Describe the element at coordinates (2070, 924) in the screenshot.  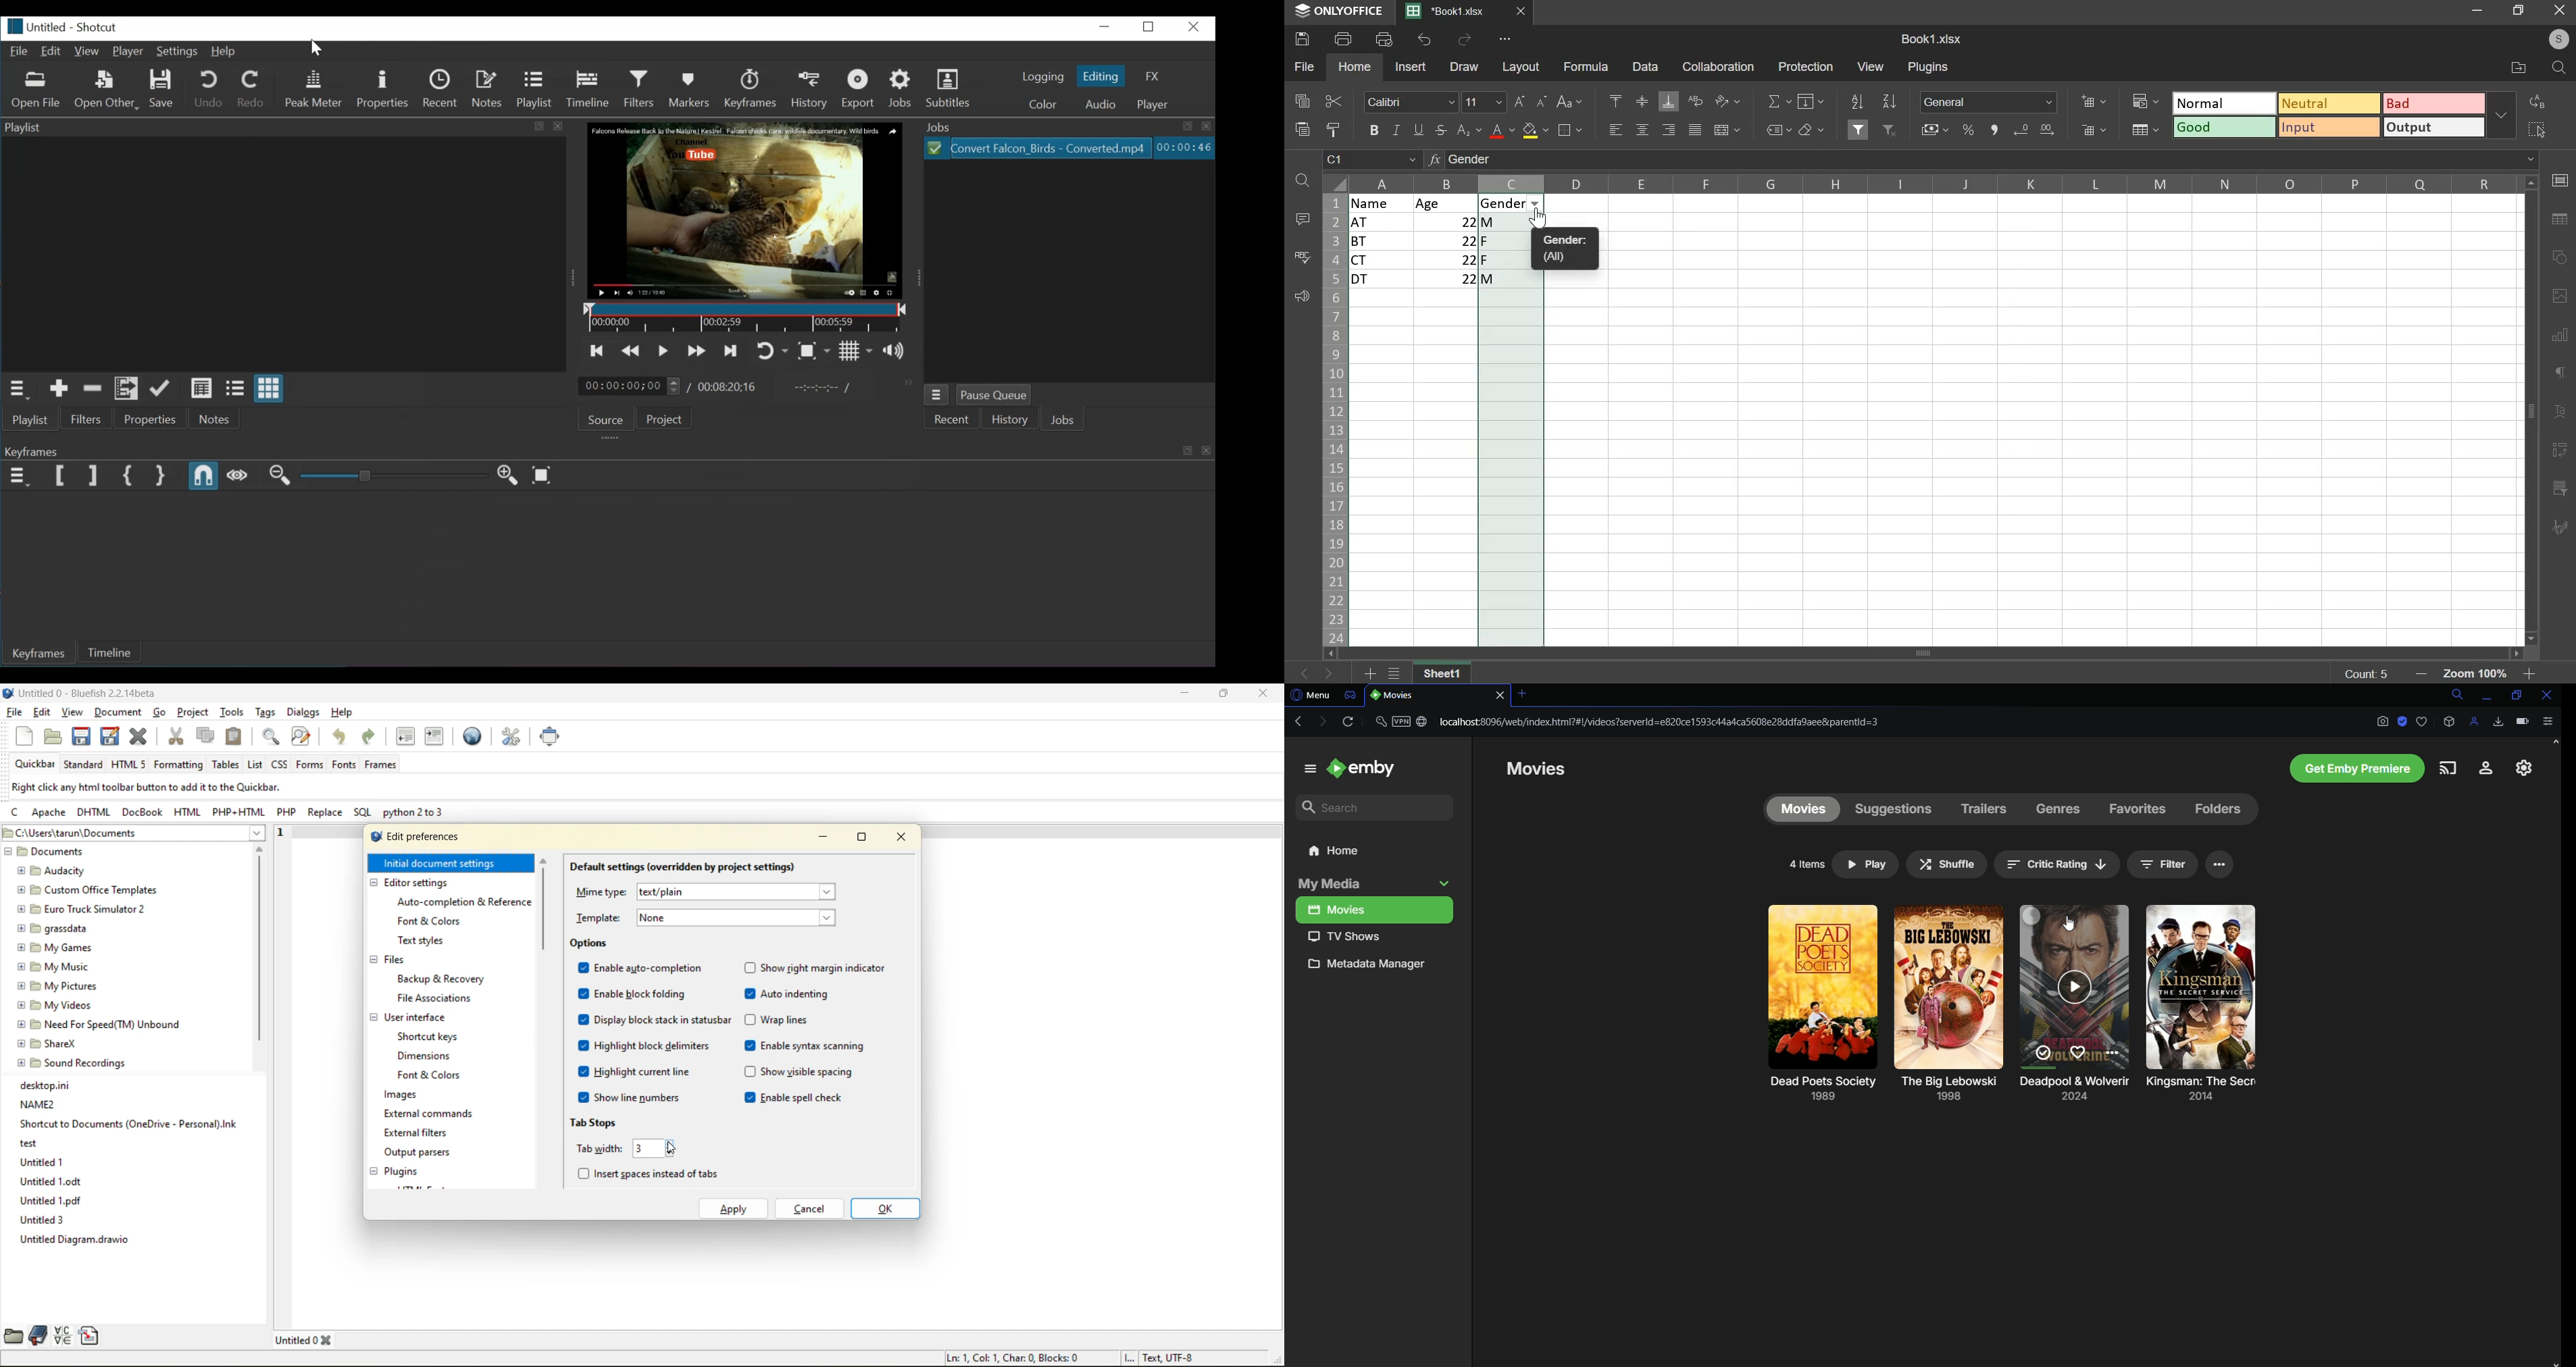
I see `Cursor` at that location.